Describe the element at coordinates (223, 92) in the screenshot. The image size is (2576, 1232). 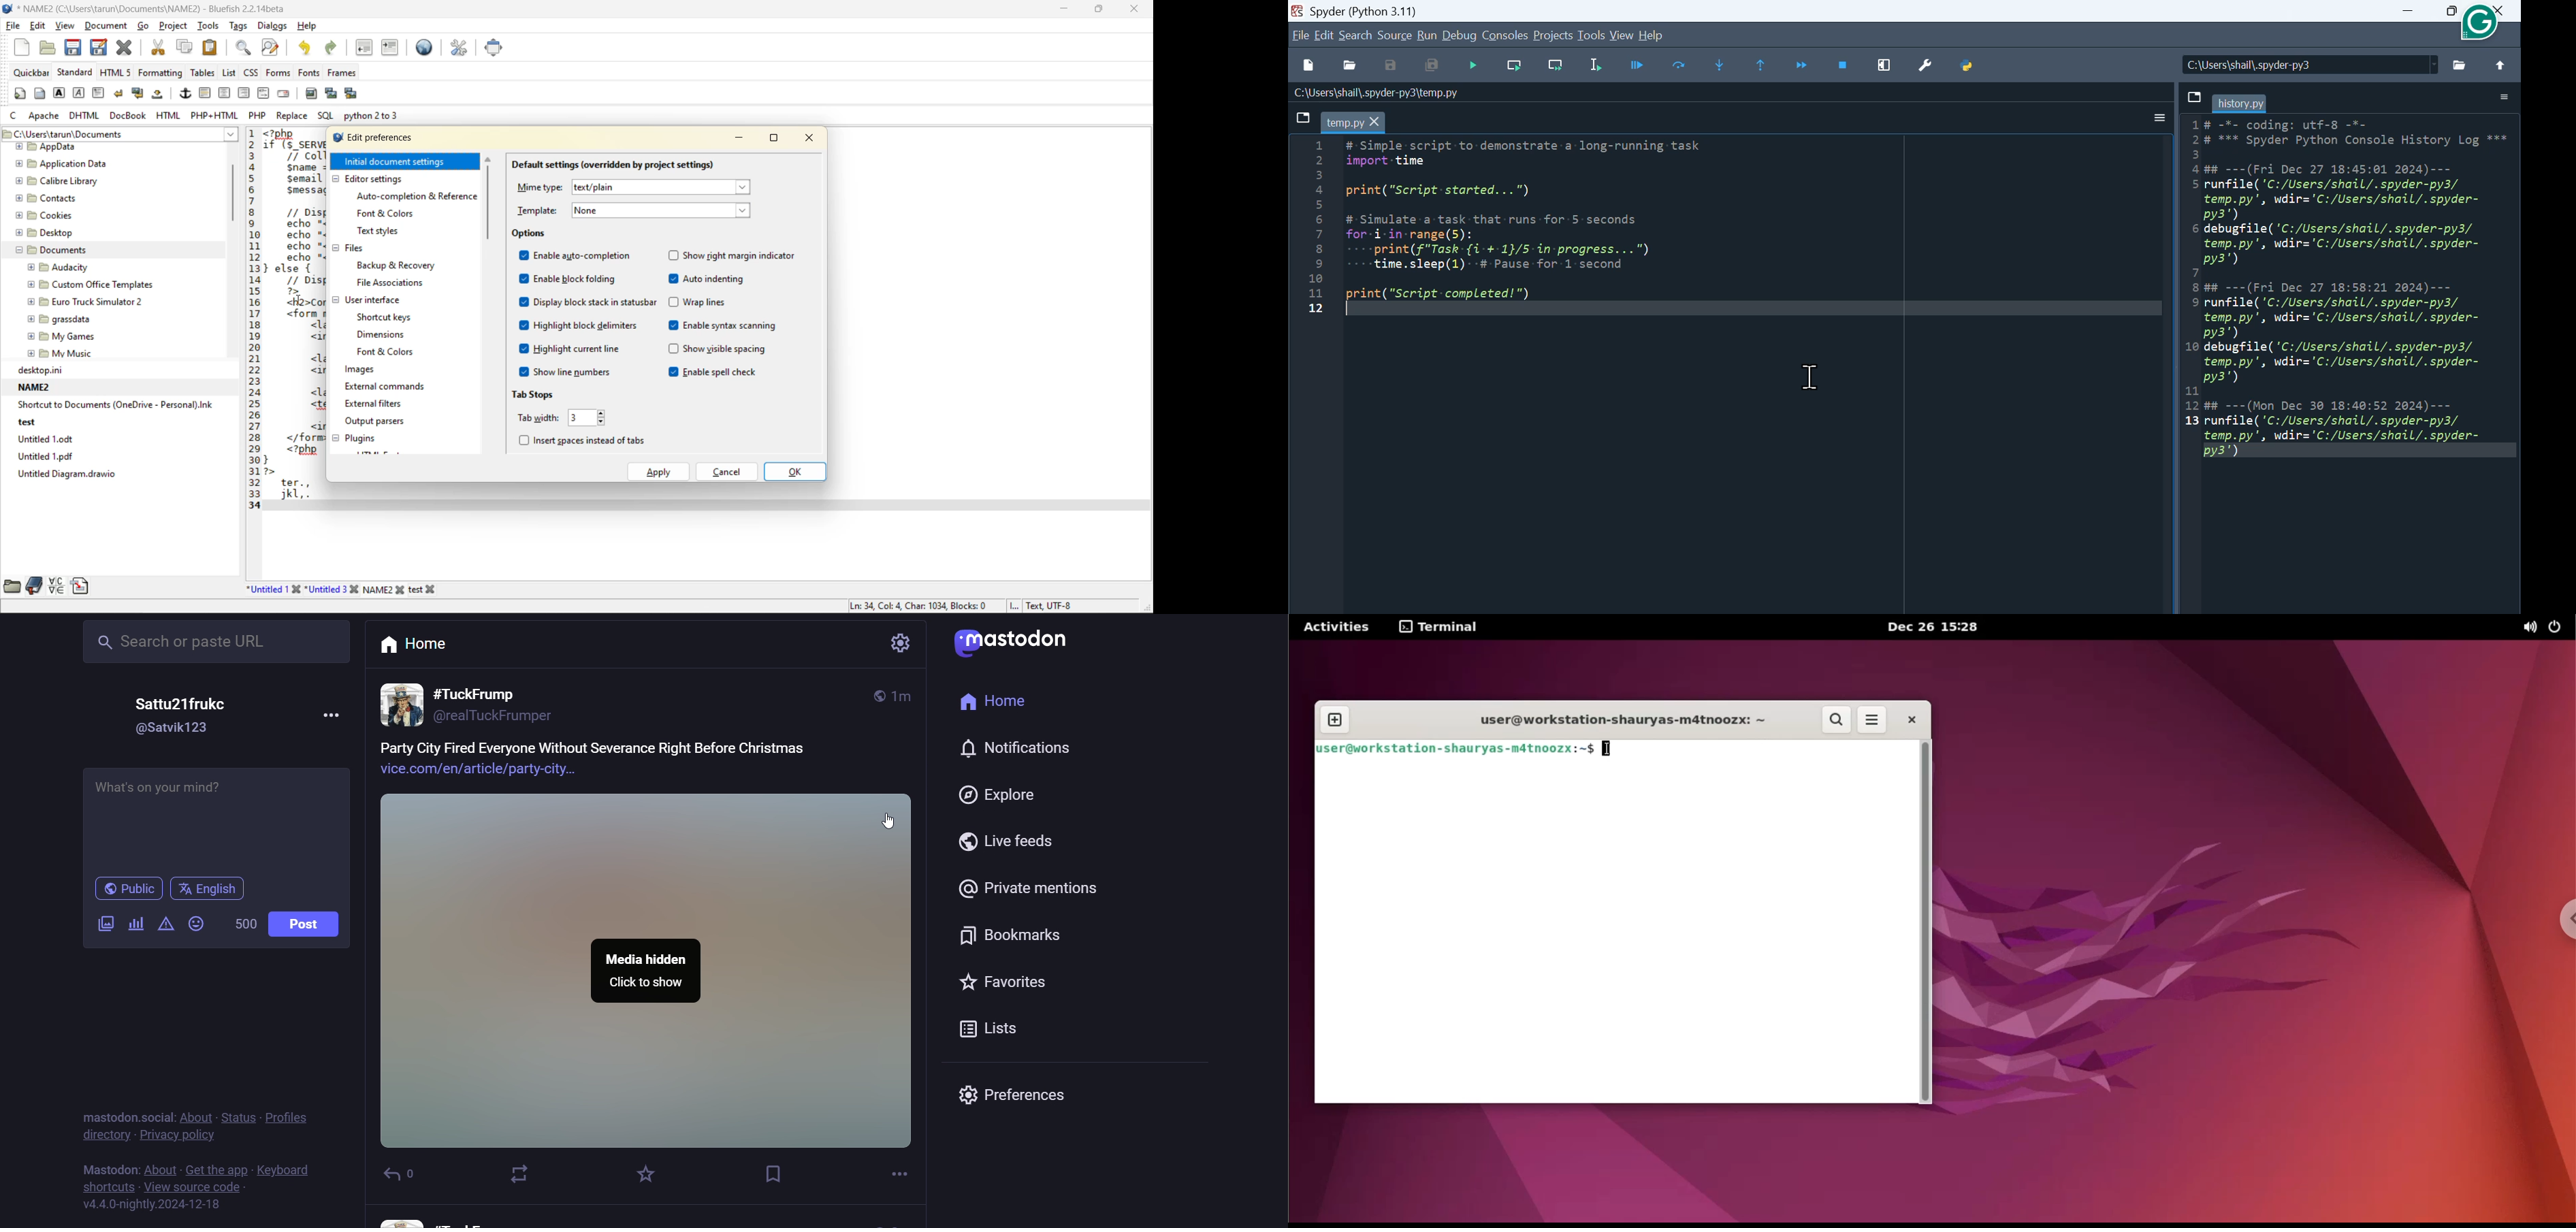
I see `center` at that location.